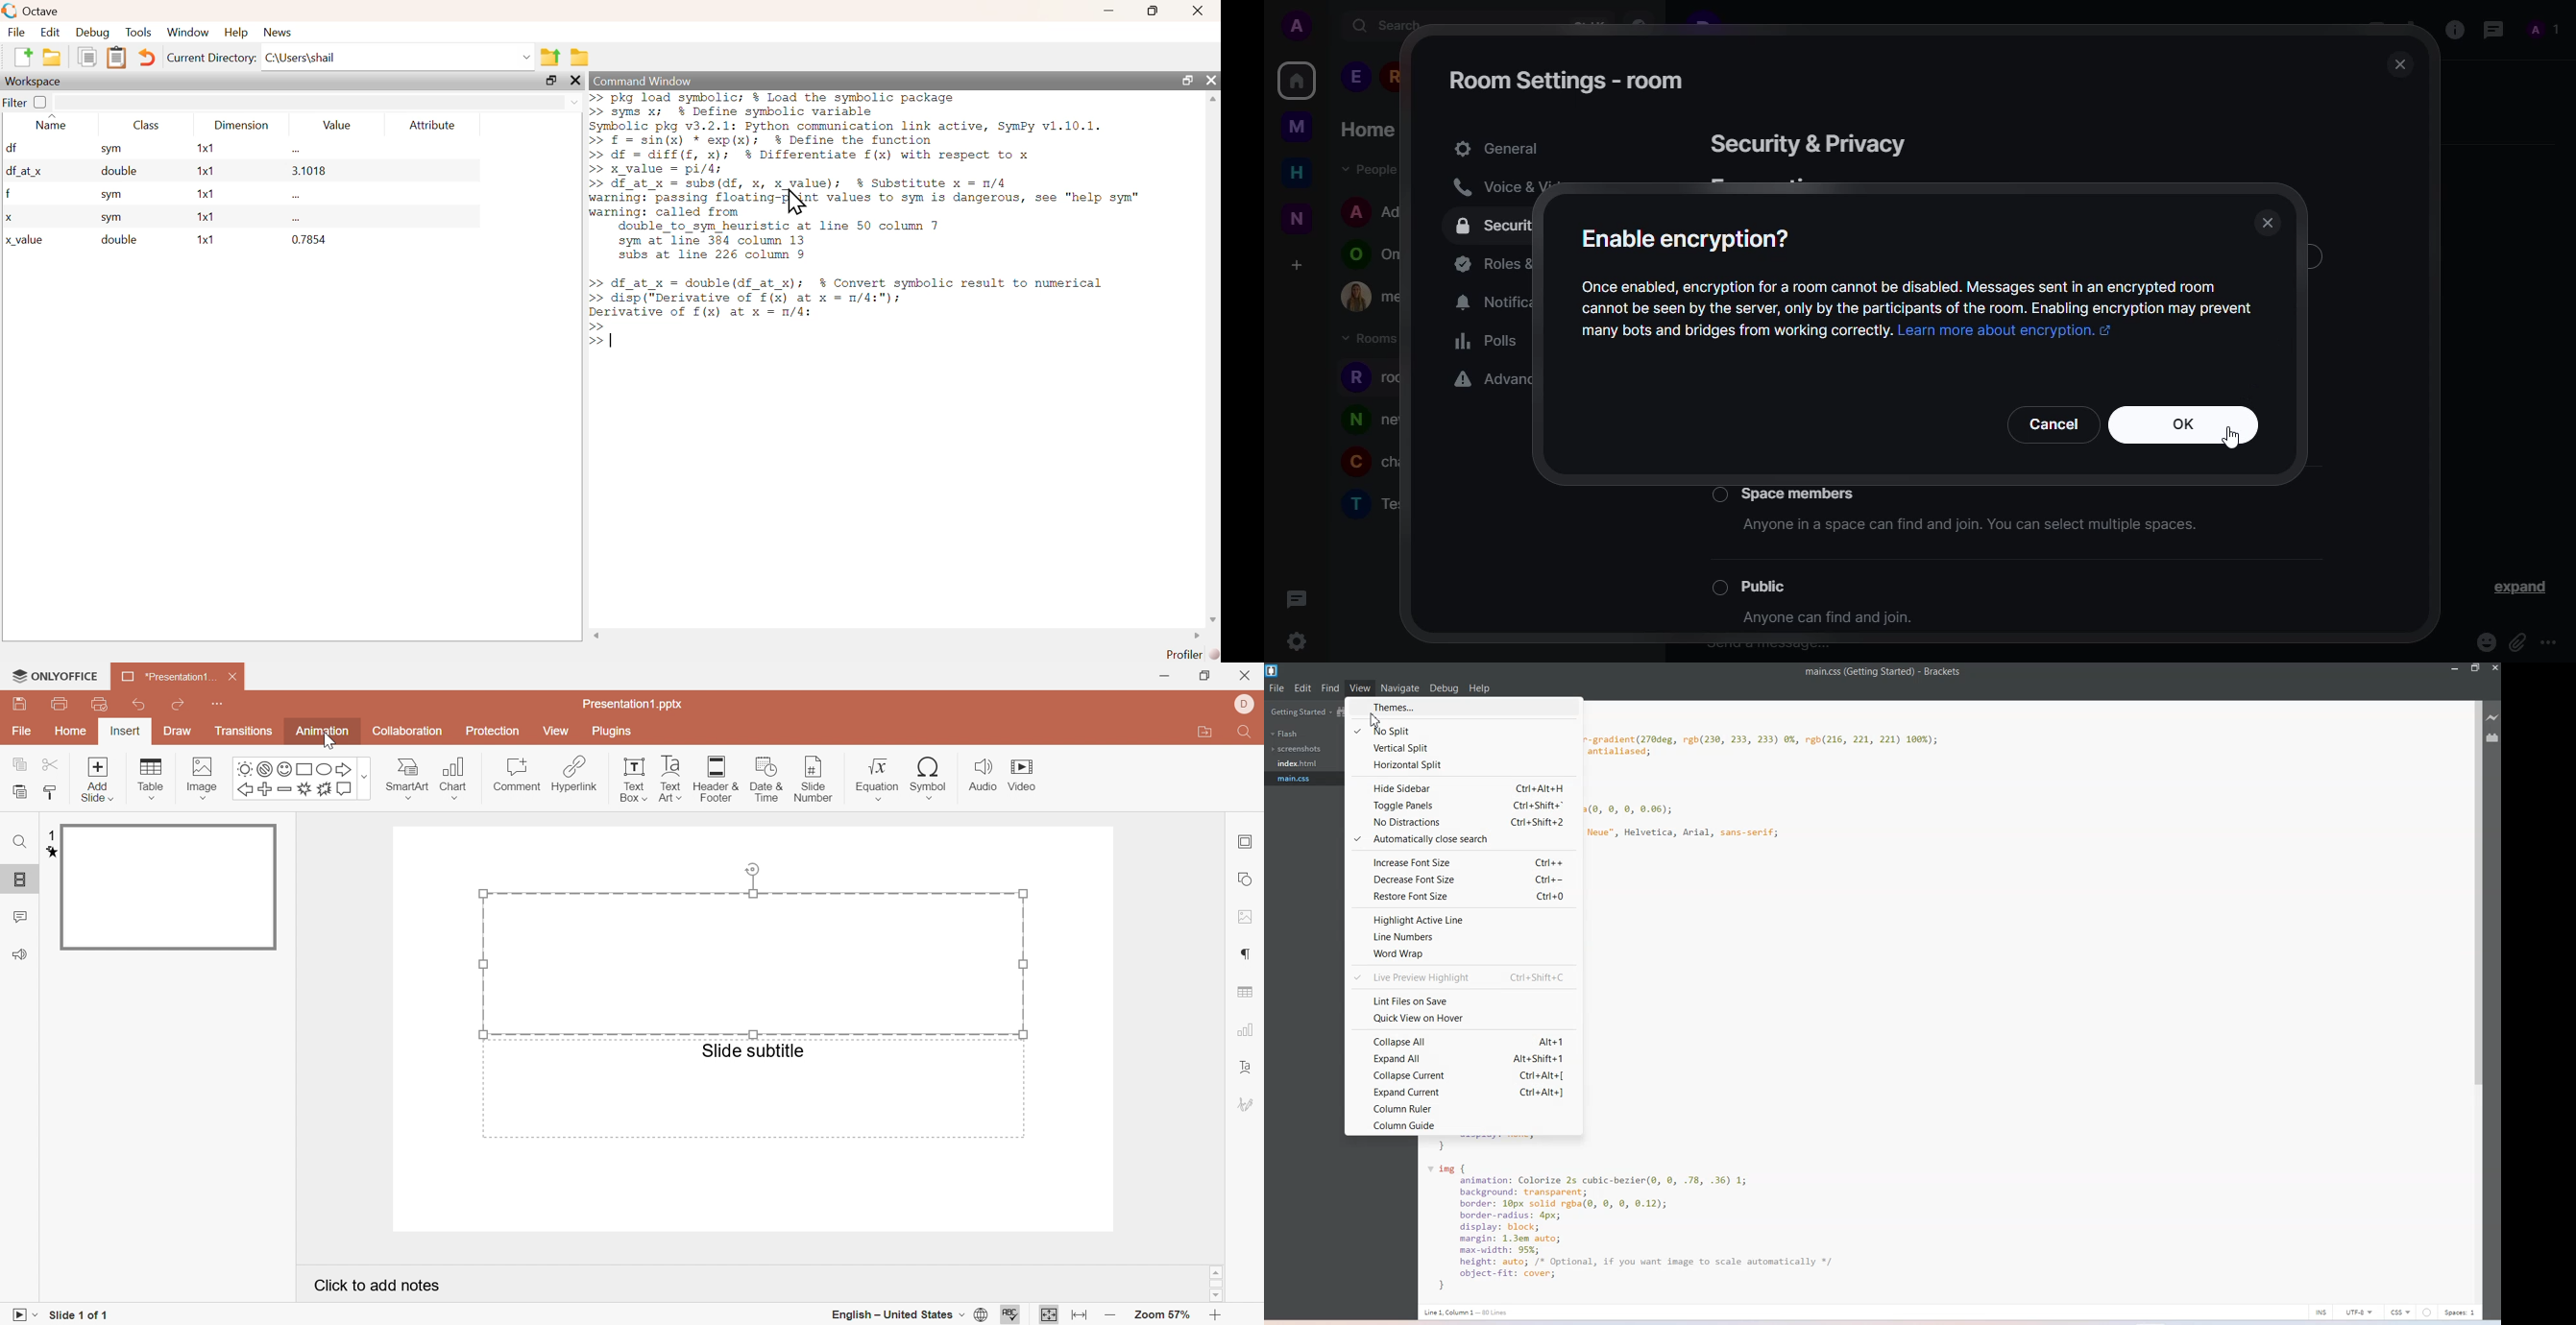 This screenshot has width=2576, height=1344. What do you see at coordinates (1295, 265) in the screenshot?
I see `create space` at bounding box center [1295, 265].